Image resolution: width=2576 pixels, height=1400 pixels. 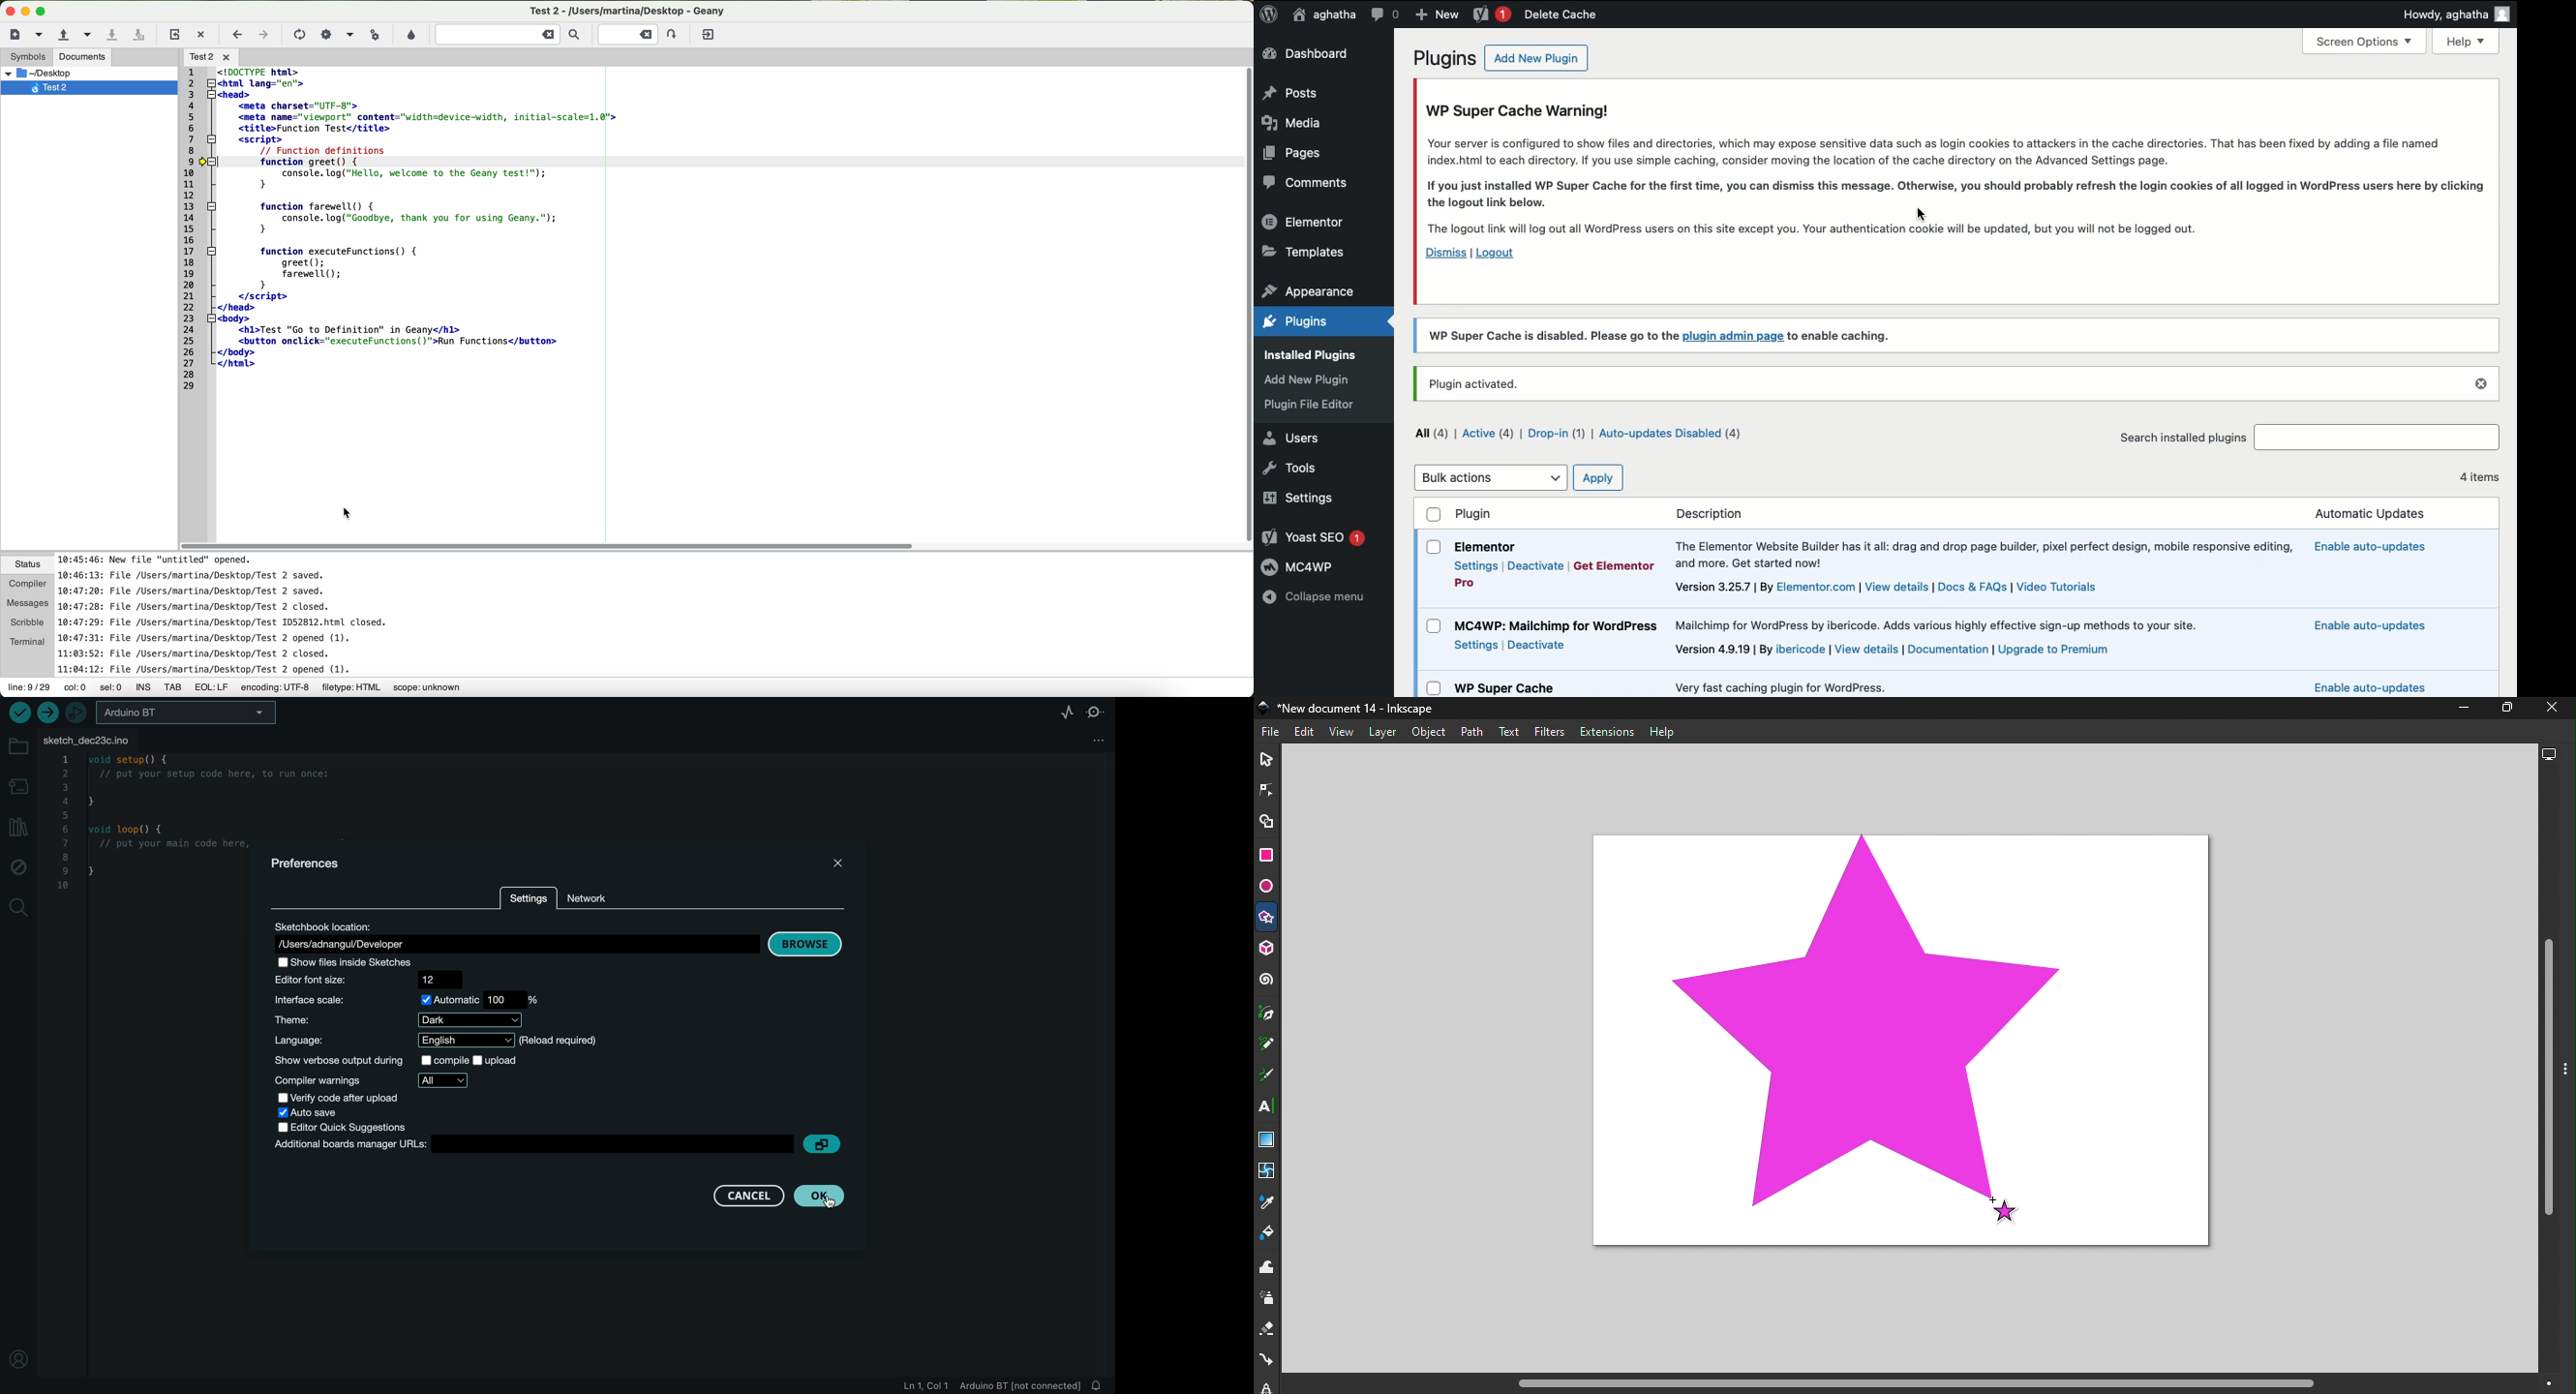 I want to click on Checkbox, so click(x=1434, y=516).